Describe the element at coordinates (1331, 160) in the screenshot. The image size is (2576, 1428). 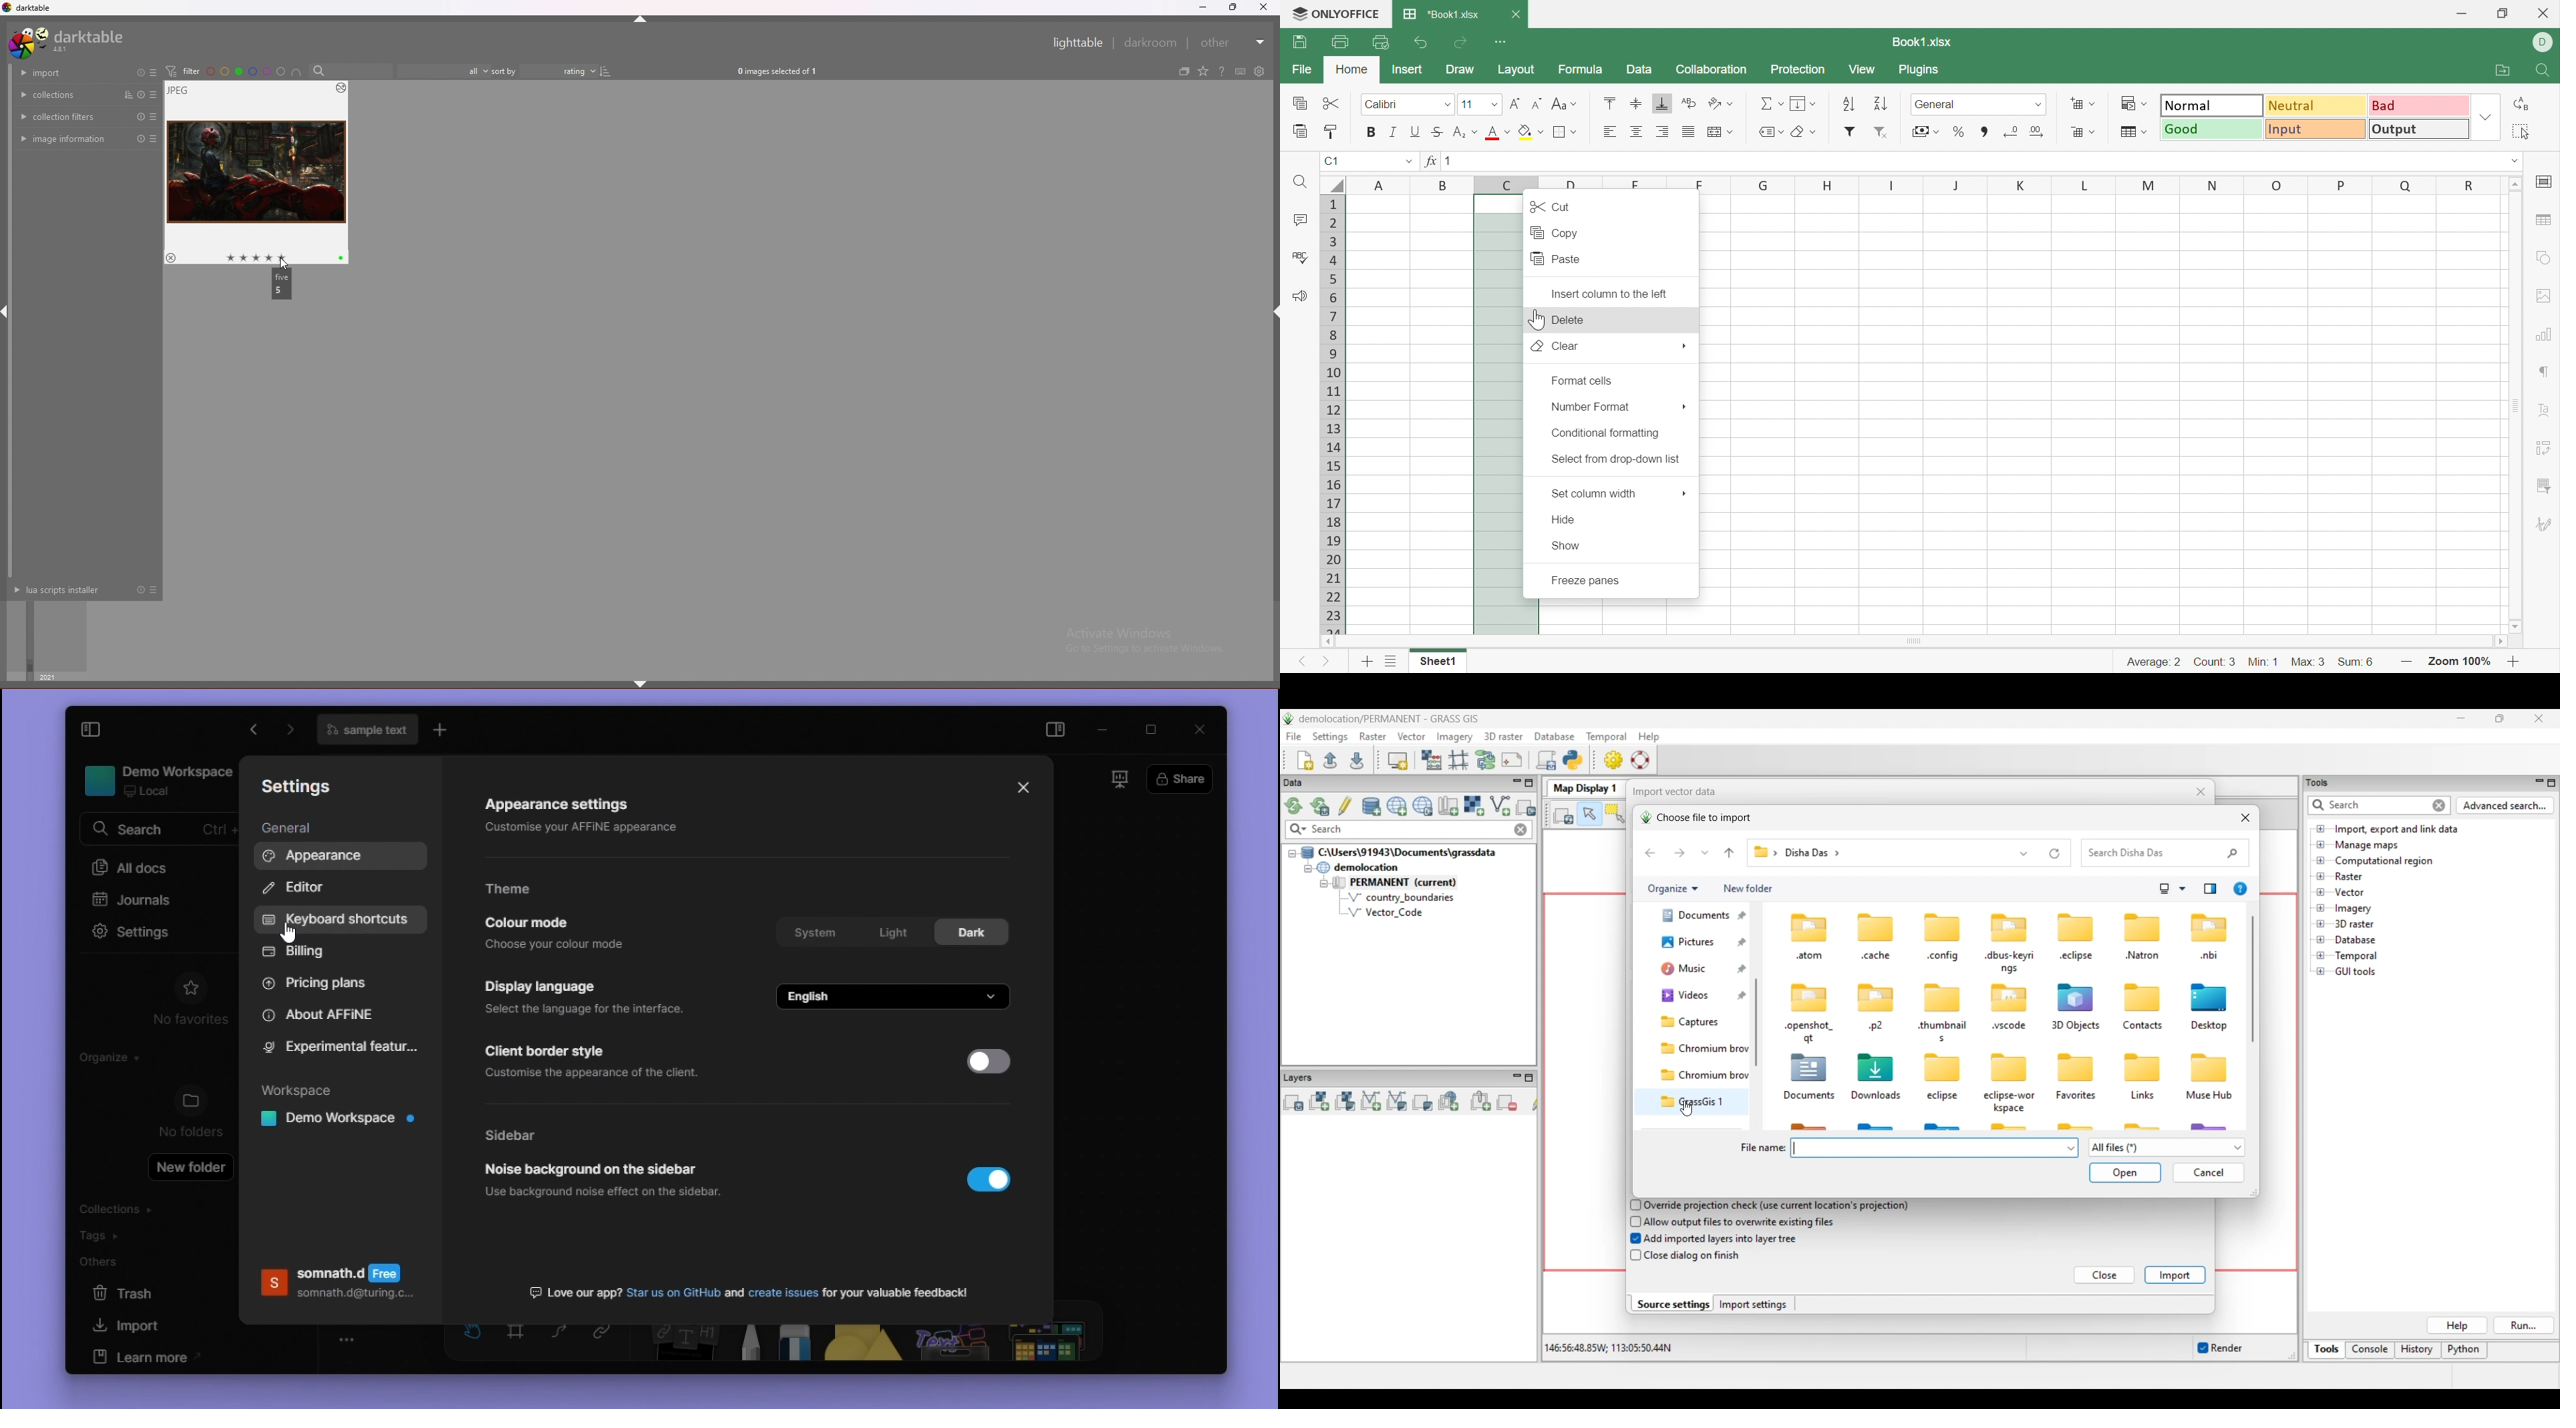
I see `A1` at that location.